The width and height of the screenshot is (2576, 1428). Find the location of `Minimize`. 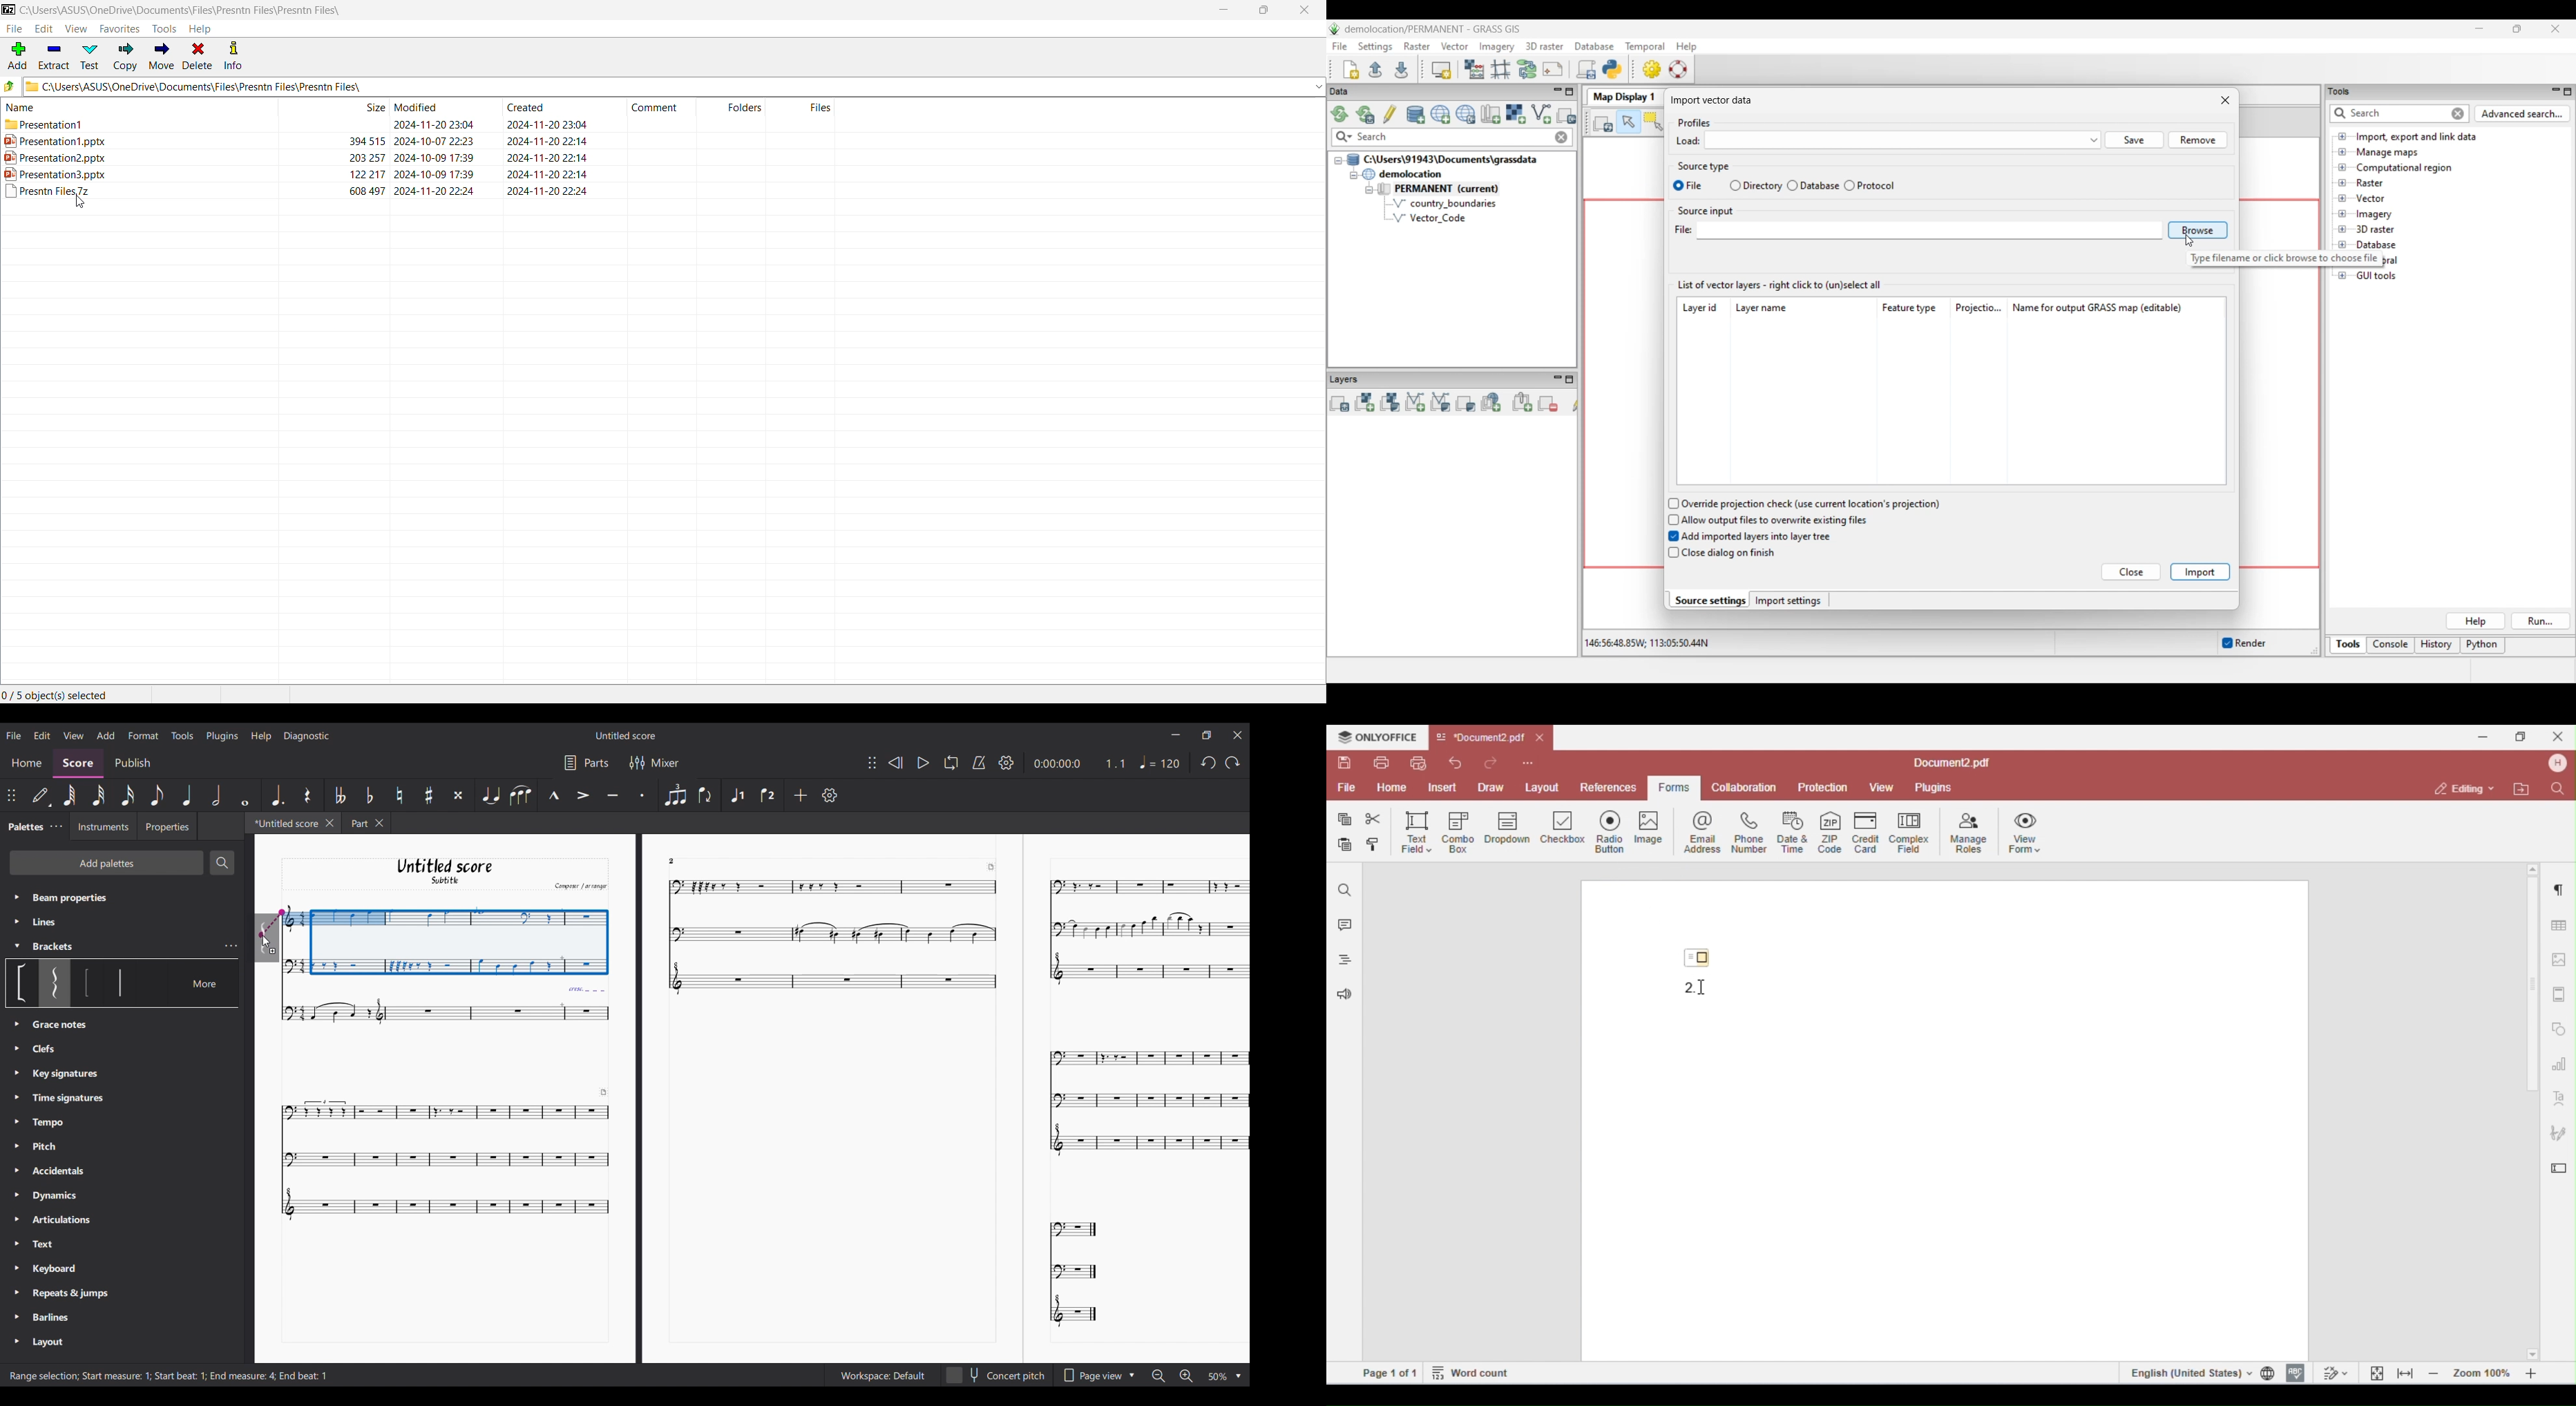

Minimize is located at coordinates (1177, 734).